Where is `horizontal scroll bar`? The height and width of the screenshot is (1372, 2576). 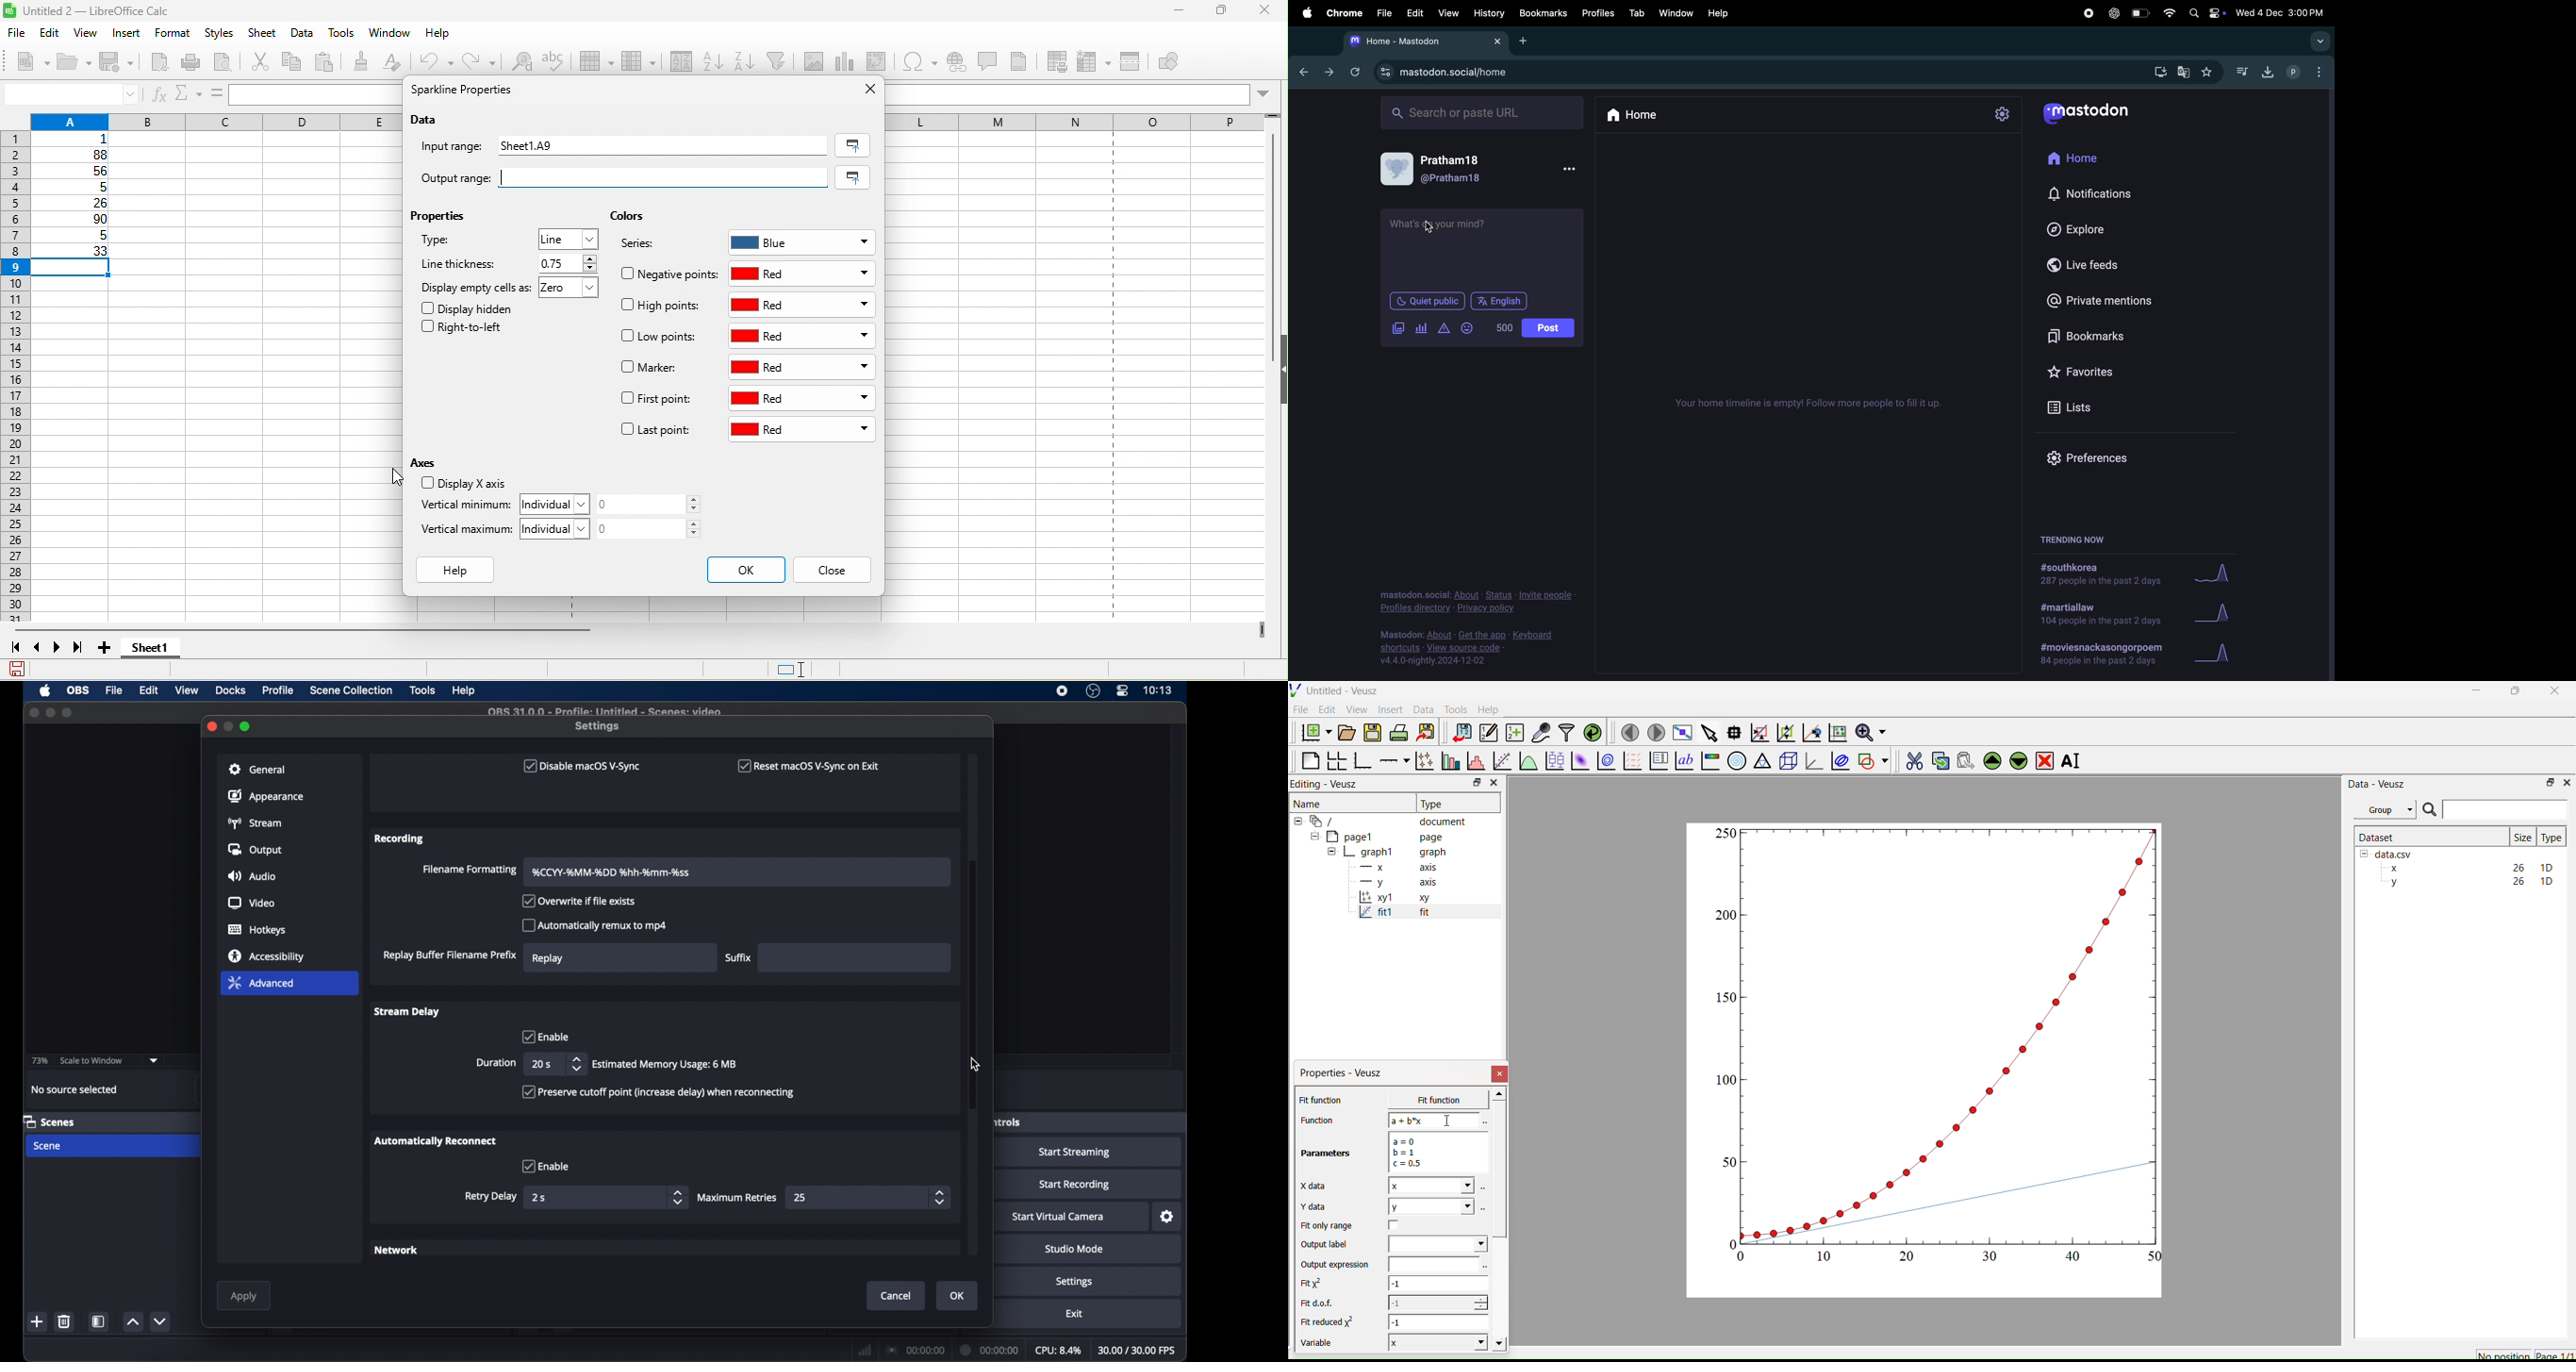 horizontal scroll bar is located at coordinates (308, 632).